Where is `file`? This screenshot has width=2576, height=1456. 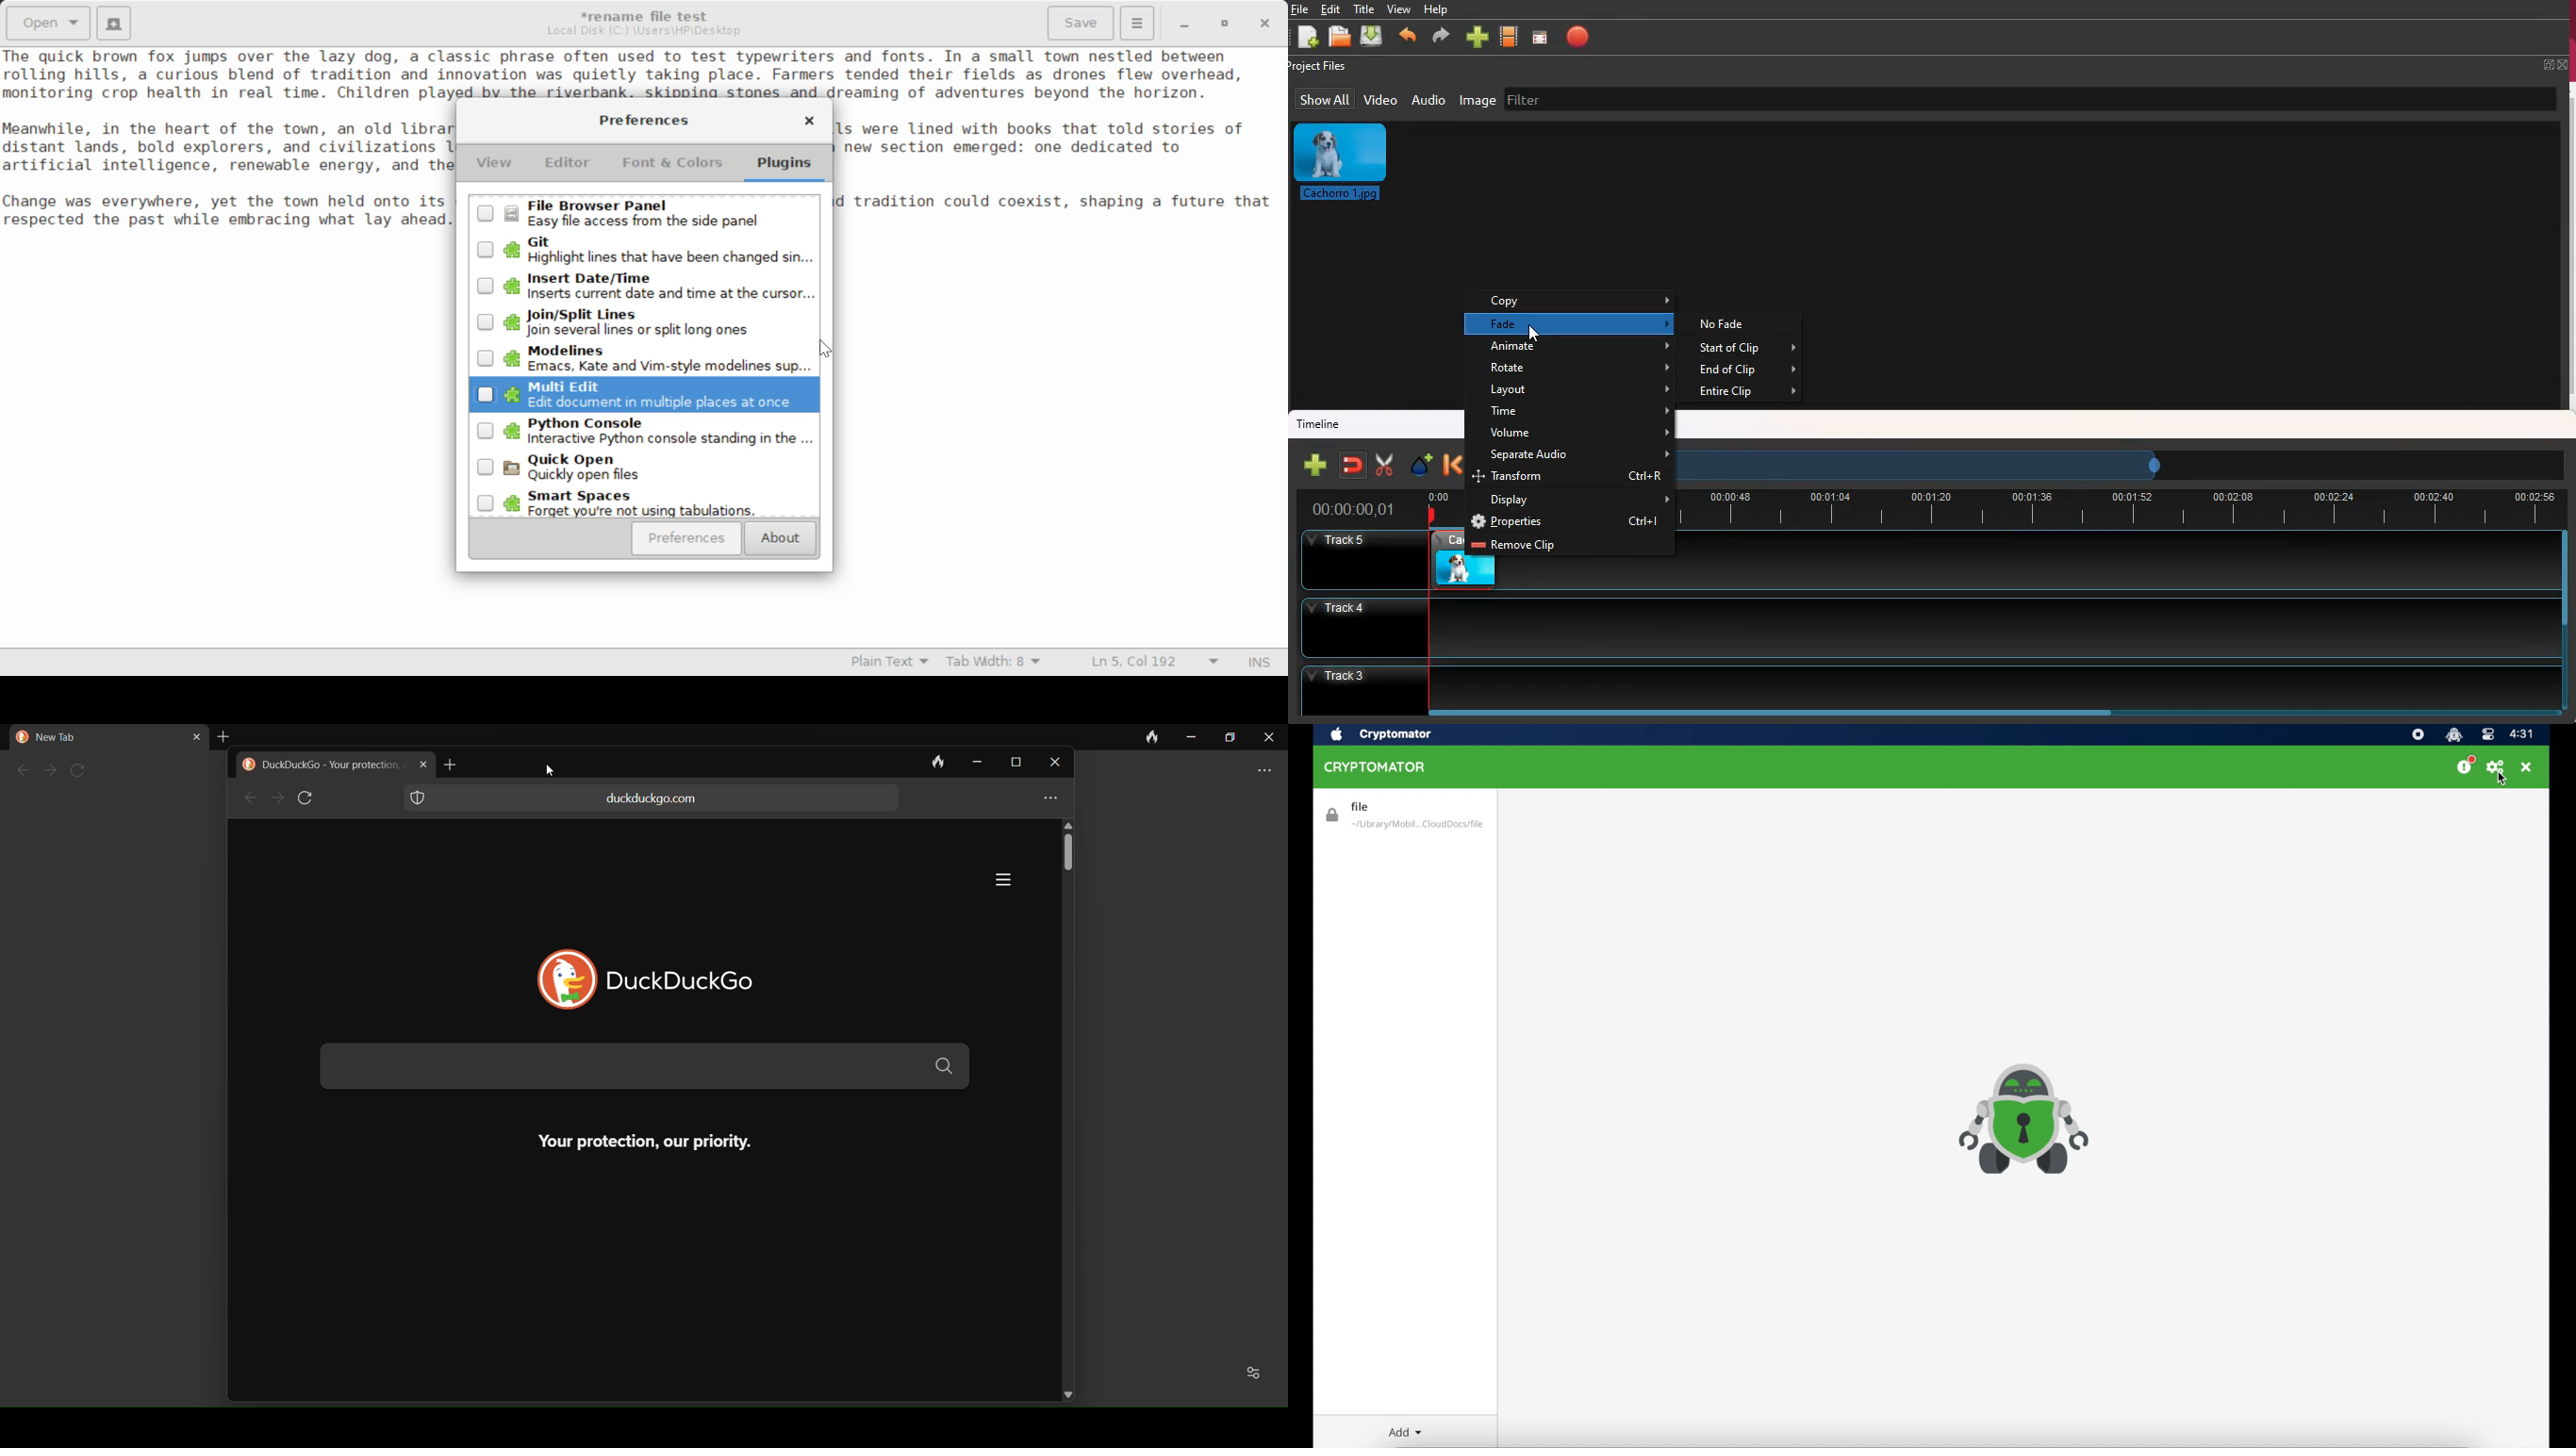 file is located at coordinates (1299, 8).